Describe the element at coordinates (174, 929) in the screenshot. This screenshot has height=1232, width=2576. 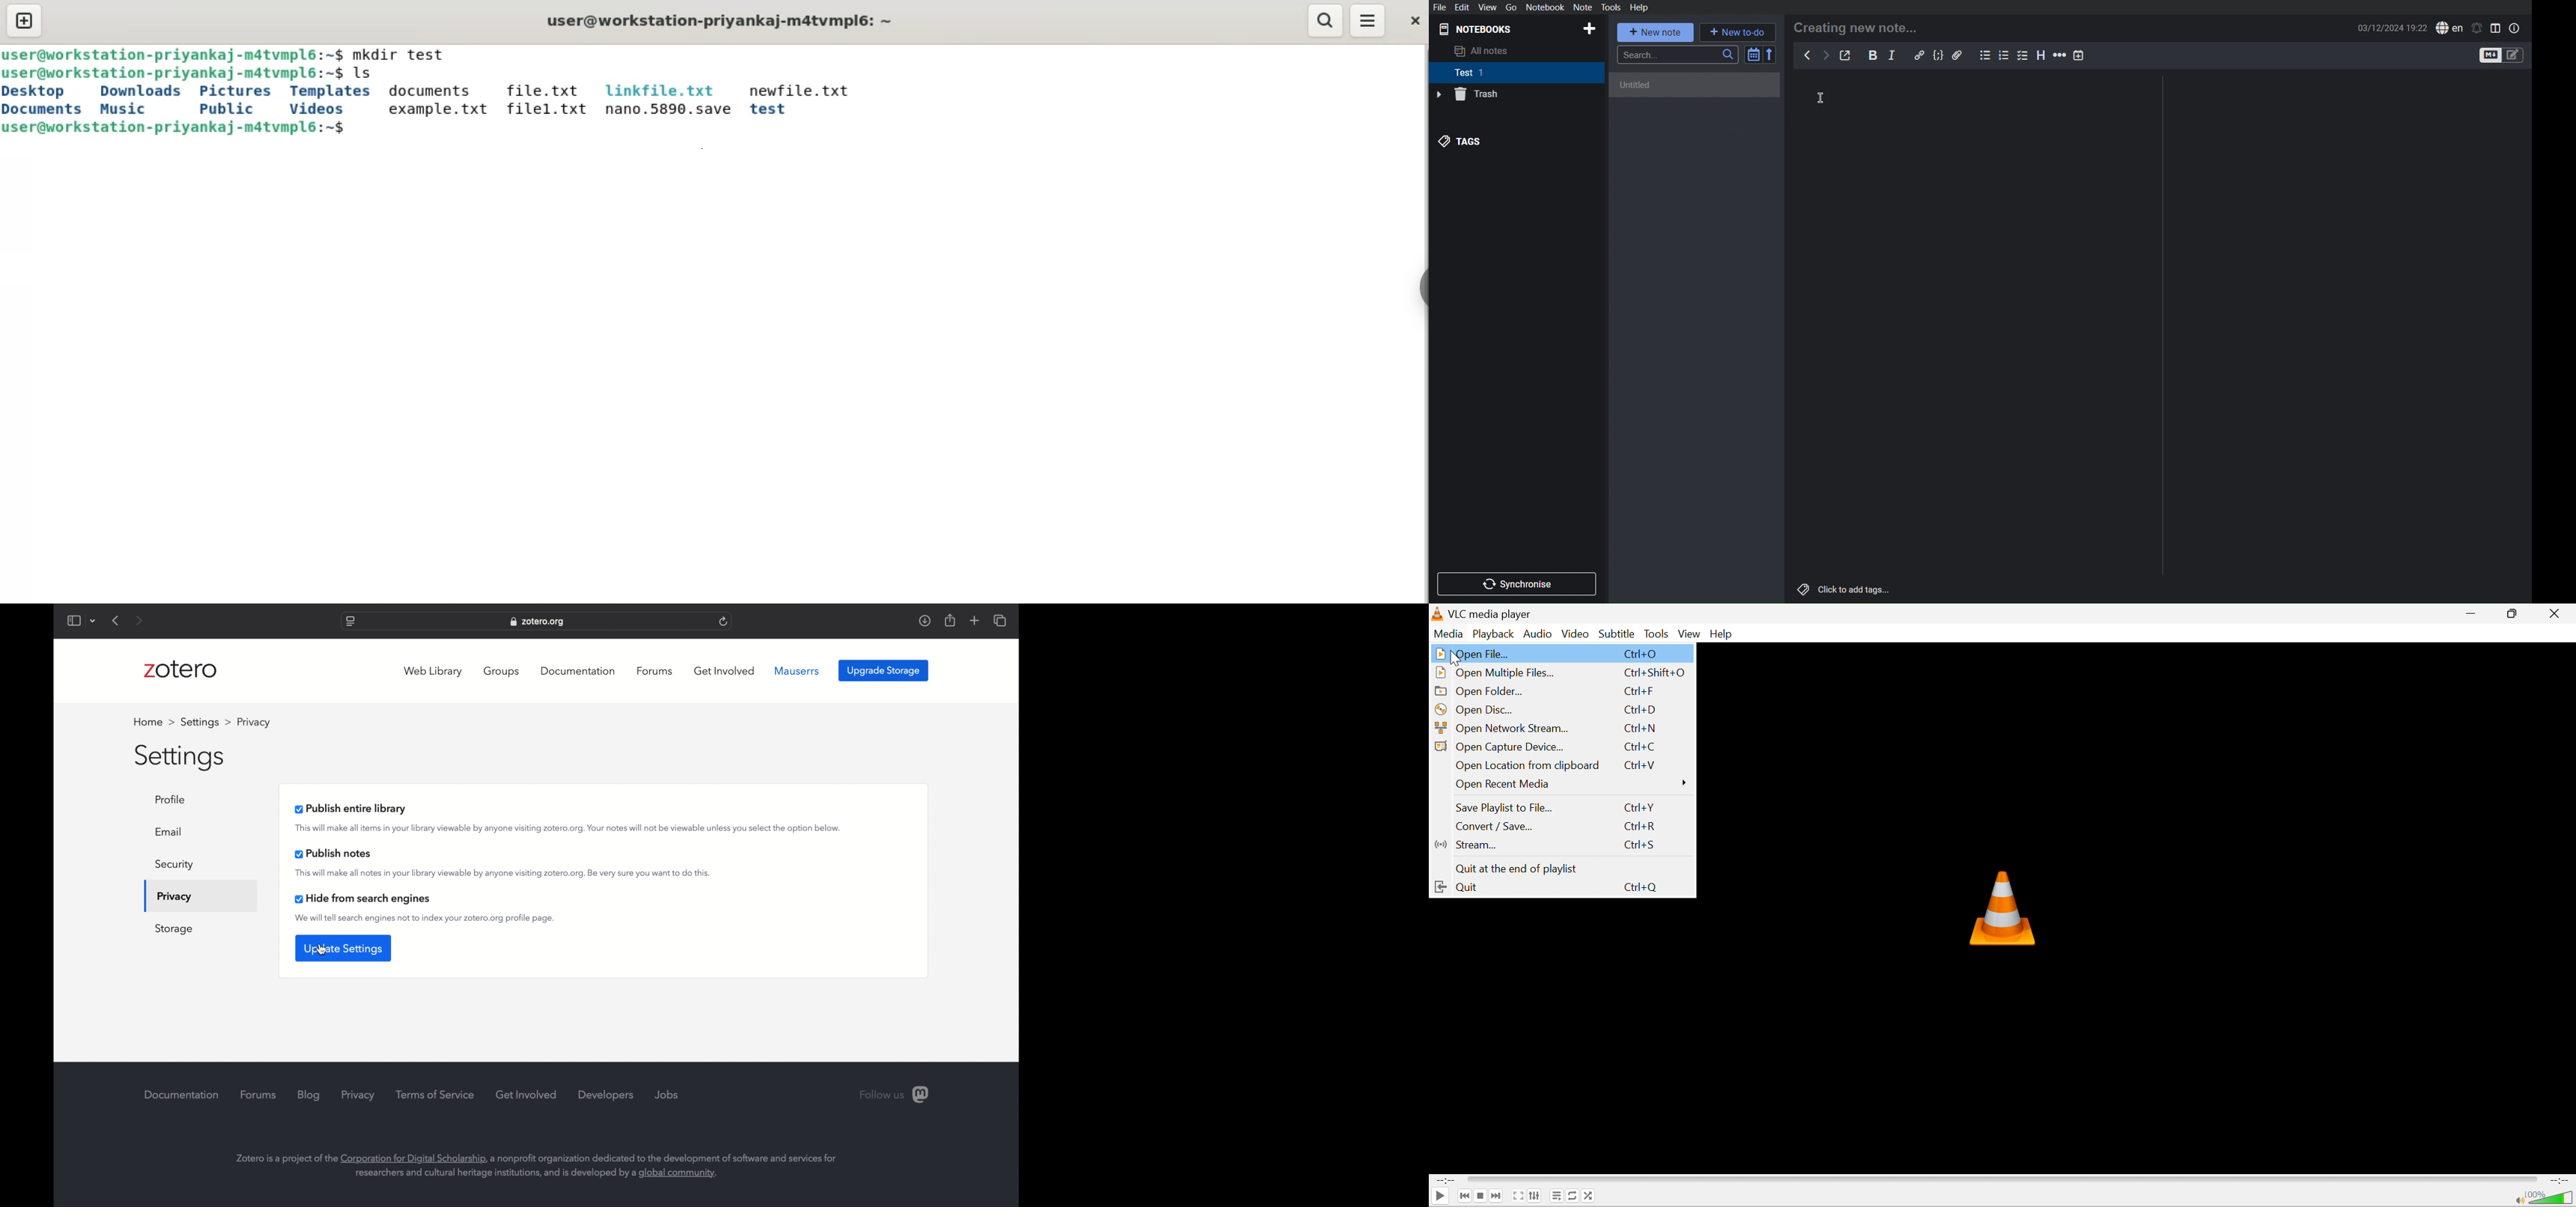
I see `storage` at that location.